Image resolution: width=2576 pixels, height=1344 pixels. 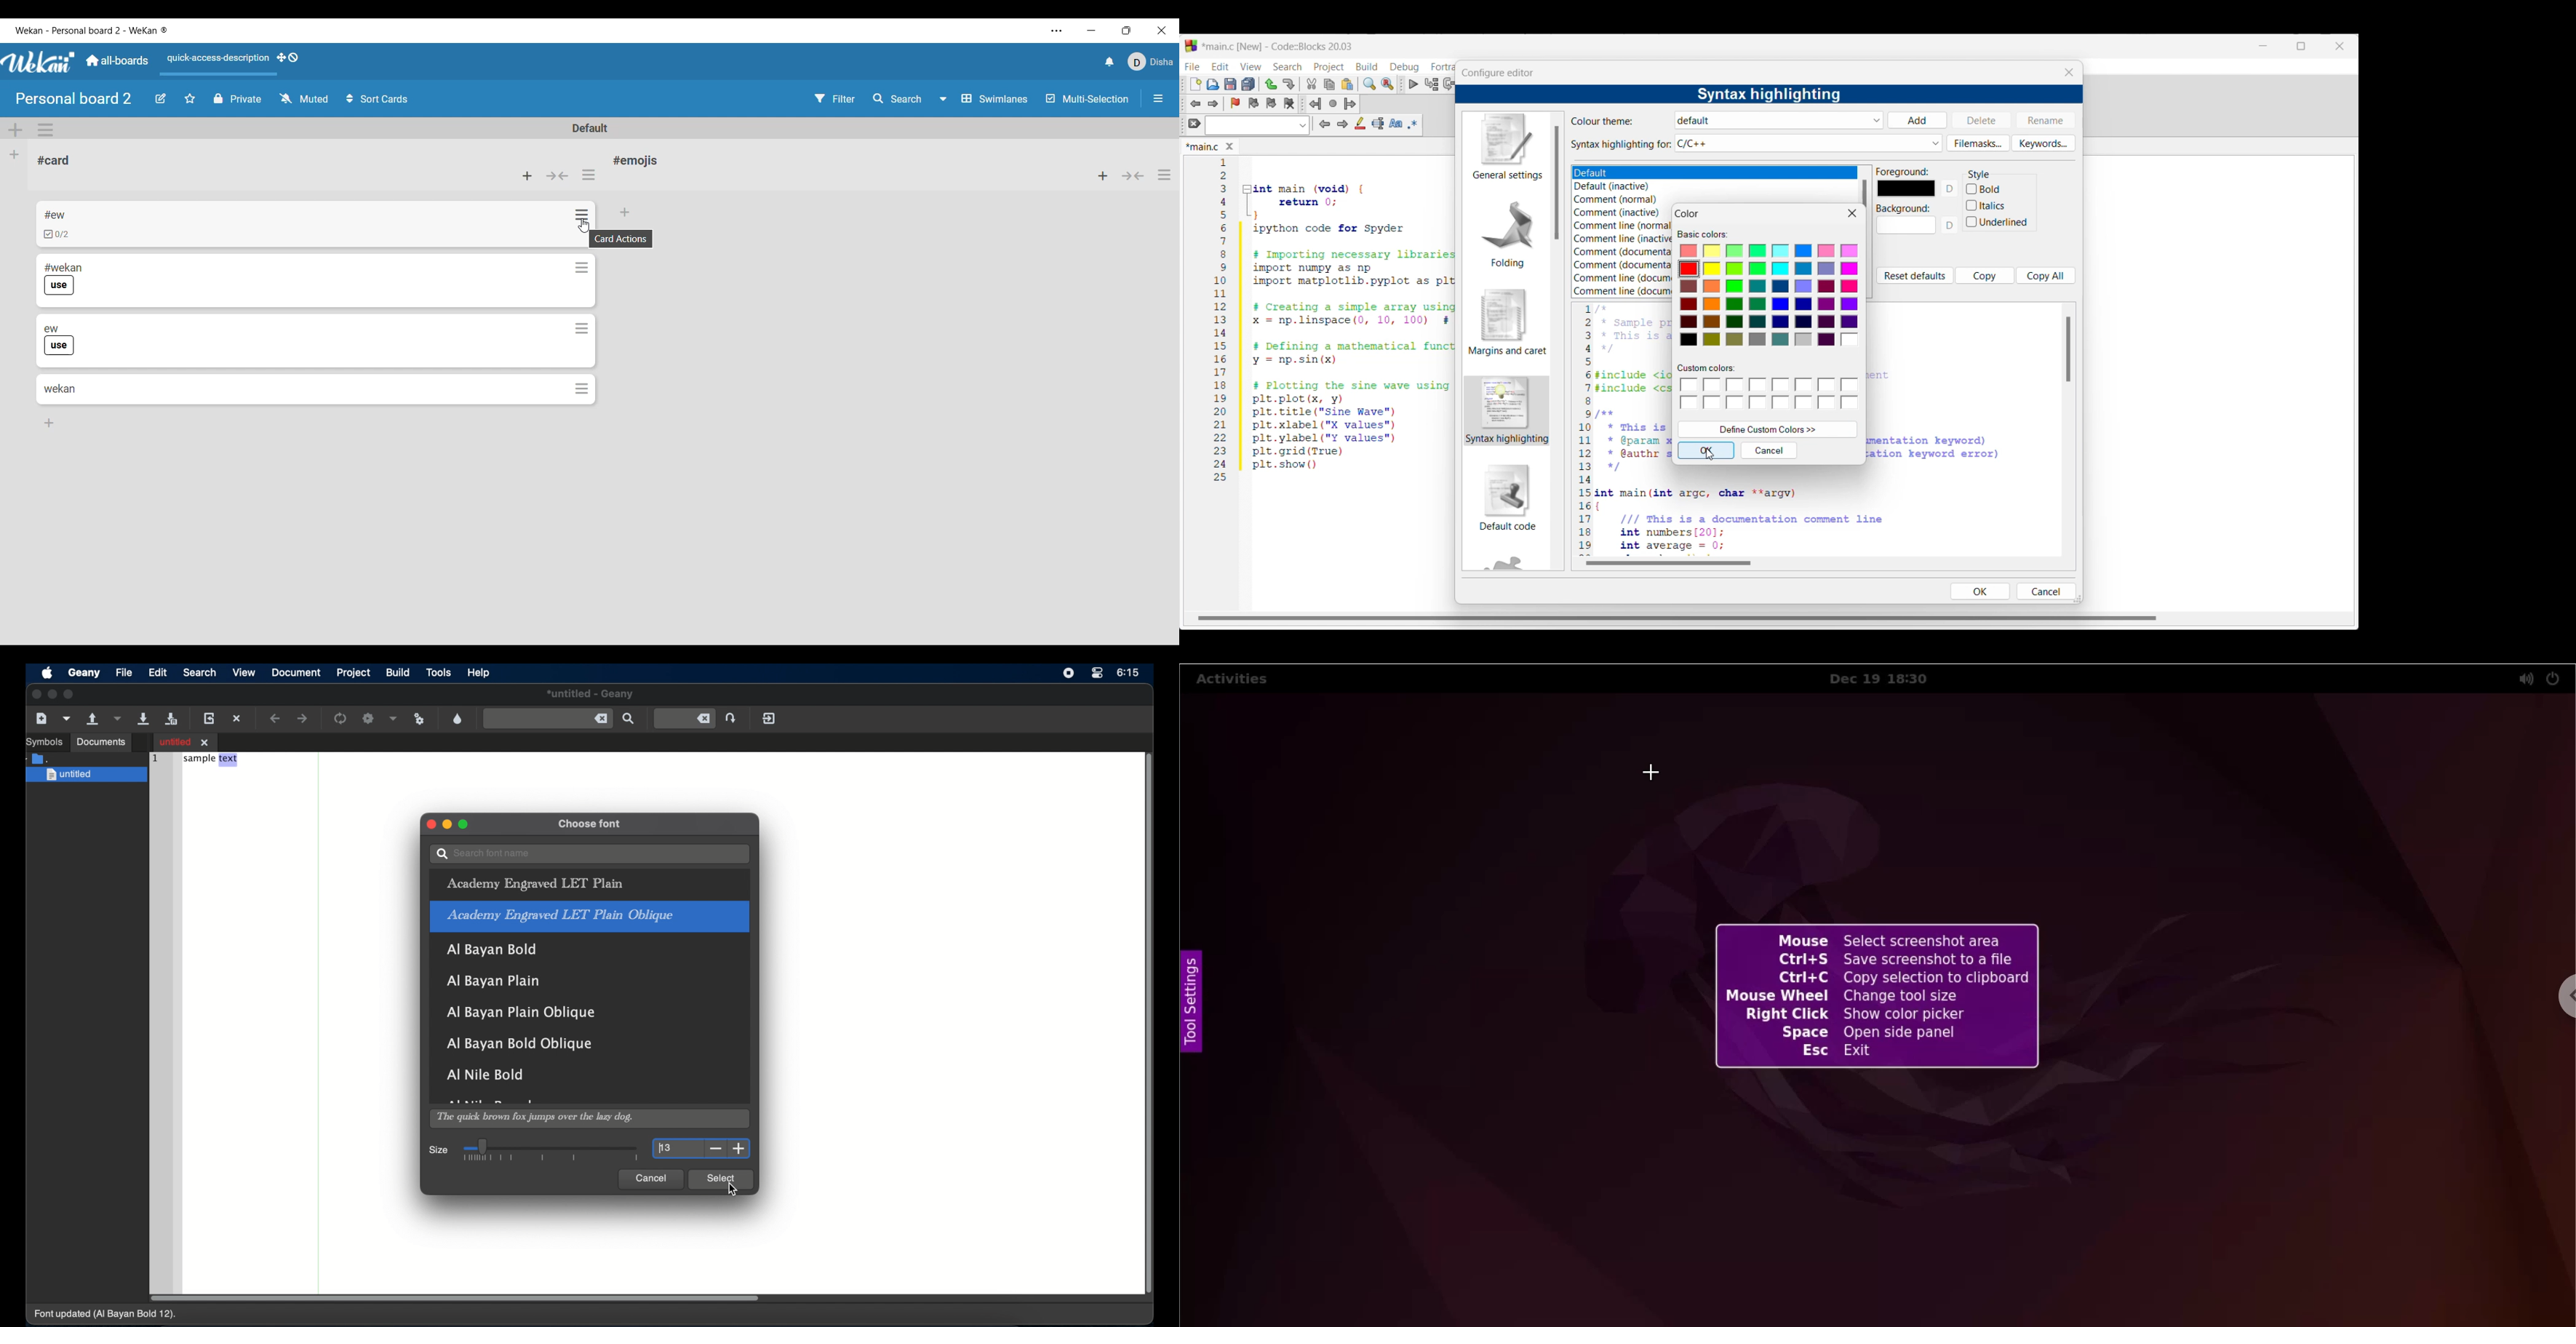 What do you see at coordinates (1623, 276) in the screenshot?
I see `Comment line (documentation)` at bounding box center [1623, 276].